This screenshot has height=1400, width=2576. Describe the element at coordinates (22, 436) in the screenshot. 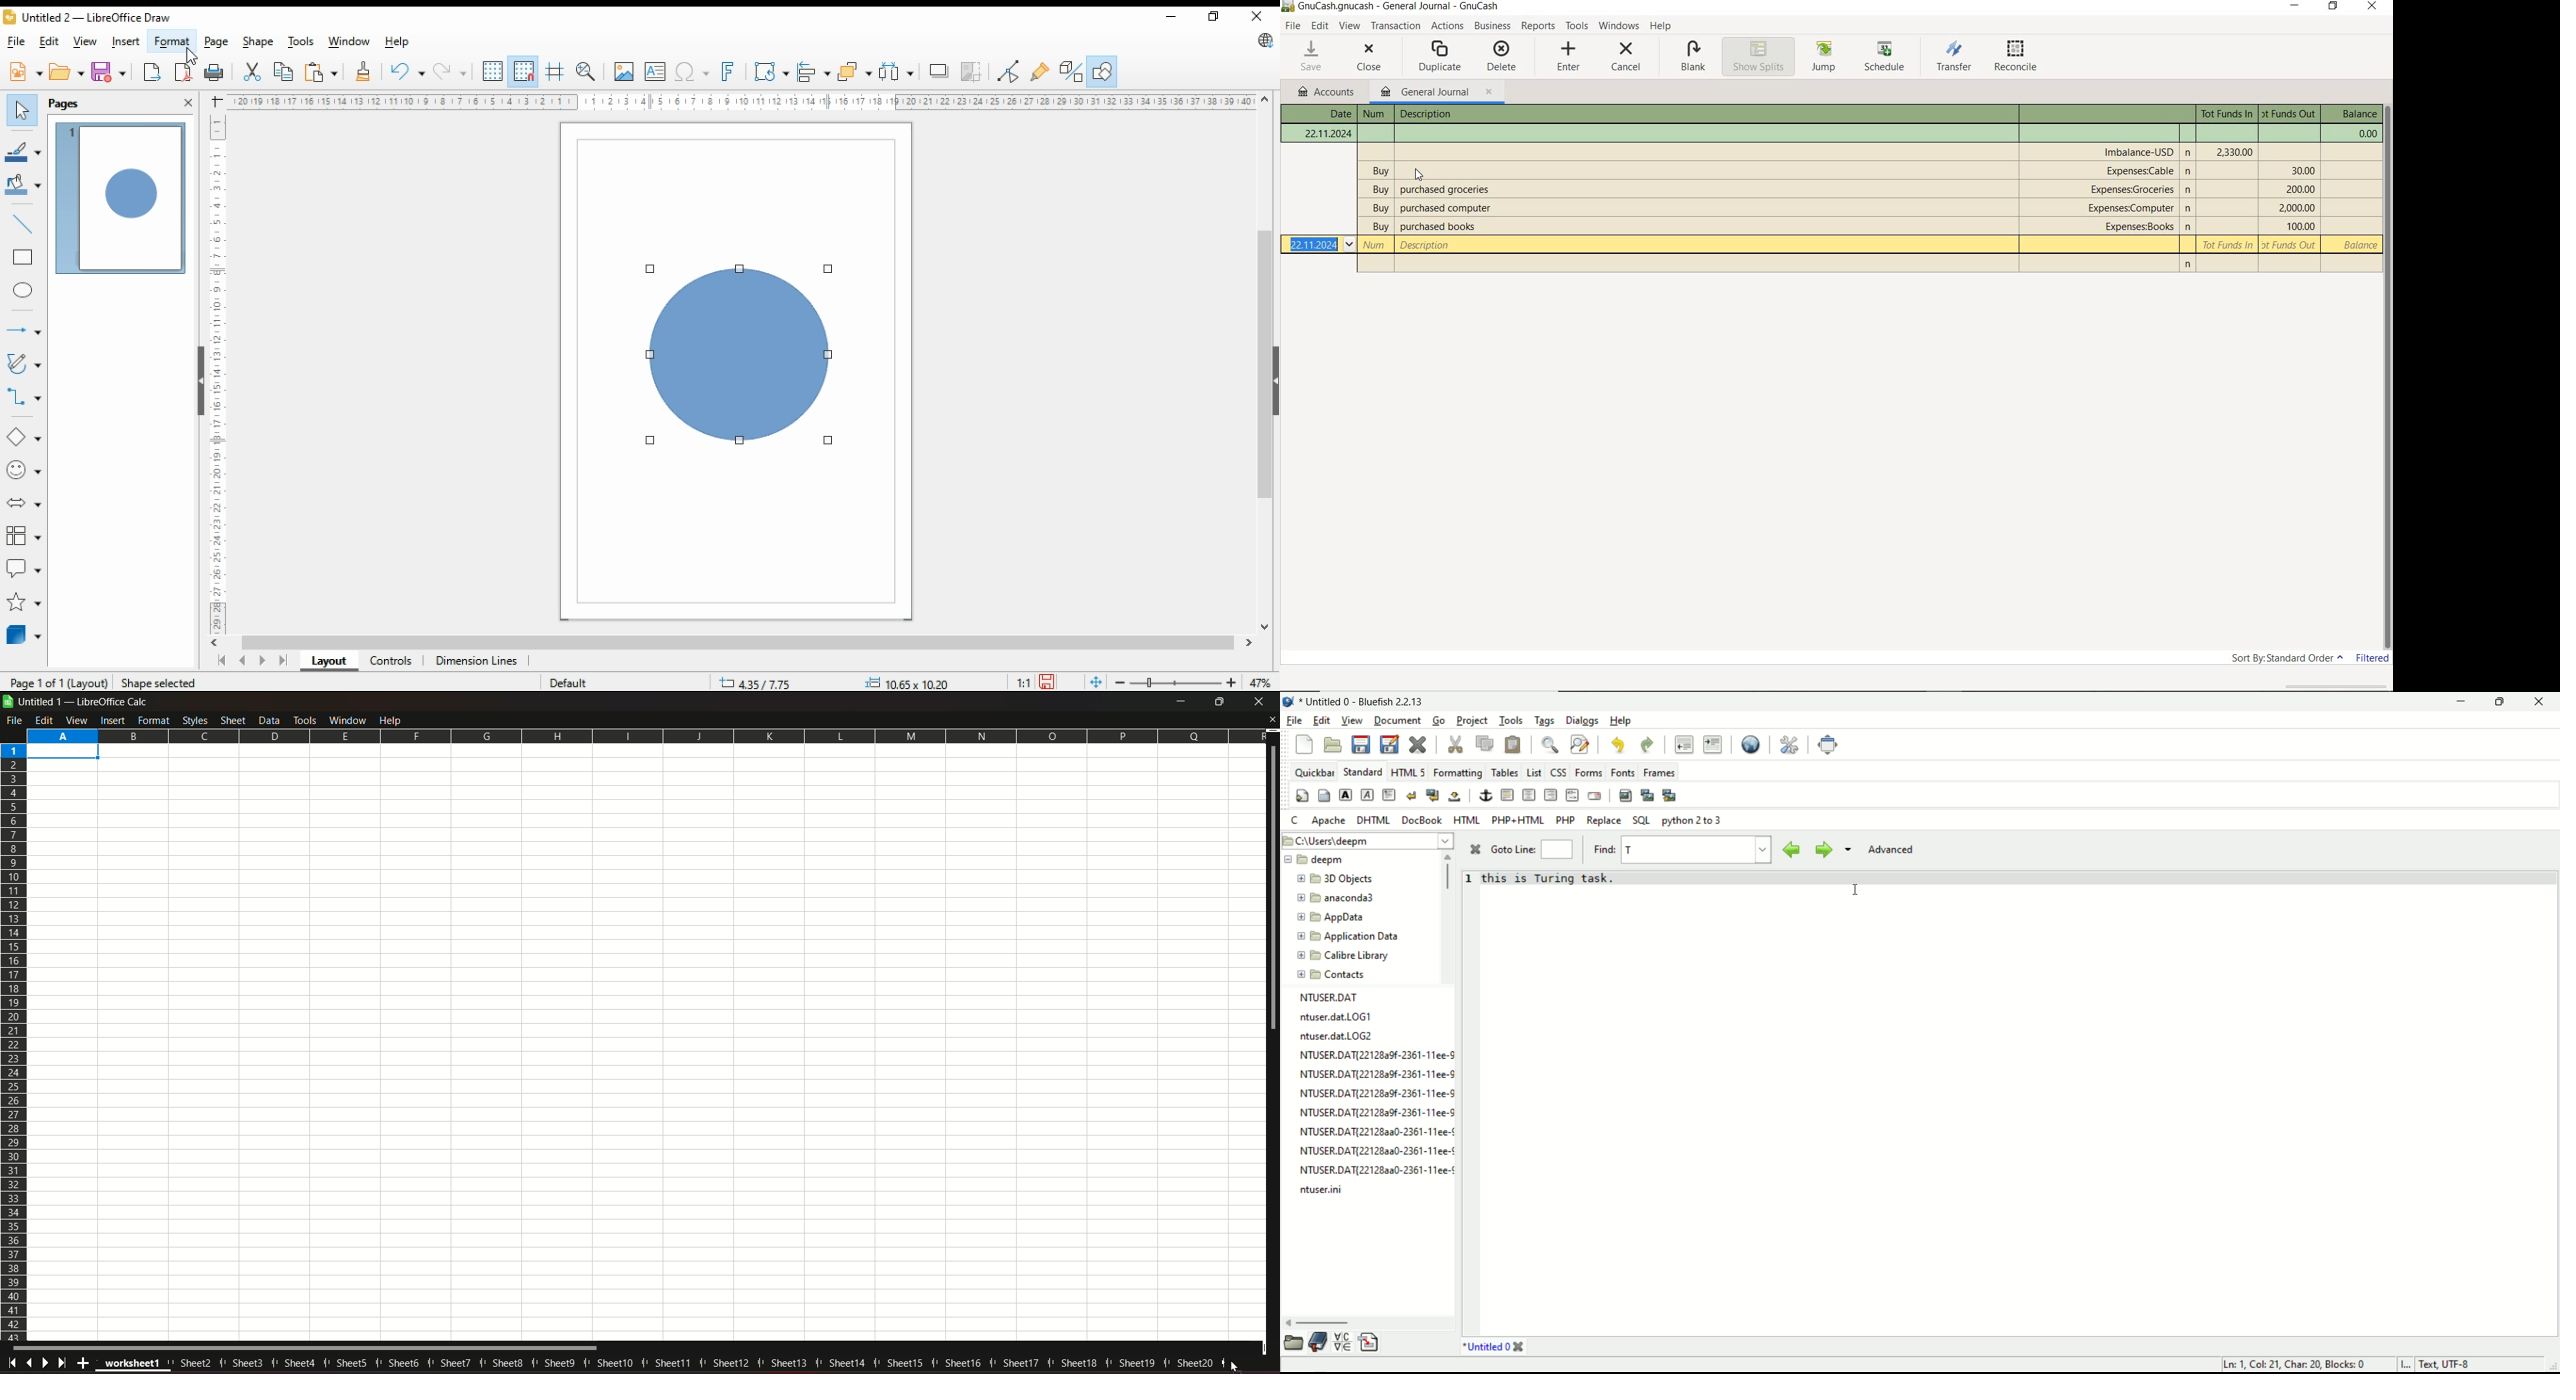

I see `simple shapes` at that location.